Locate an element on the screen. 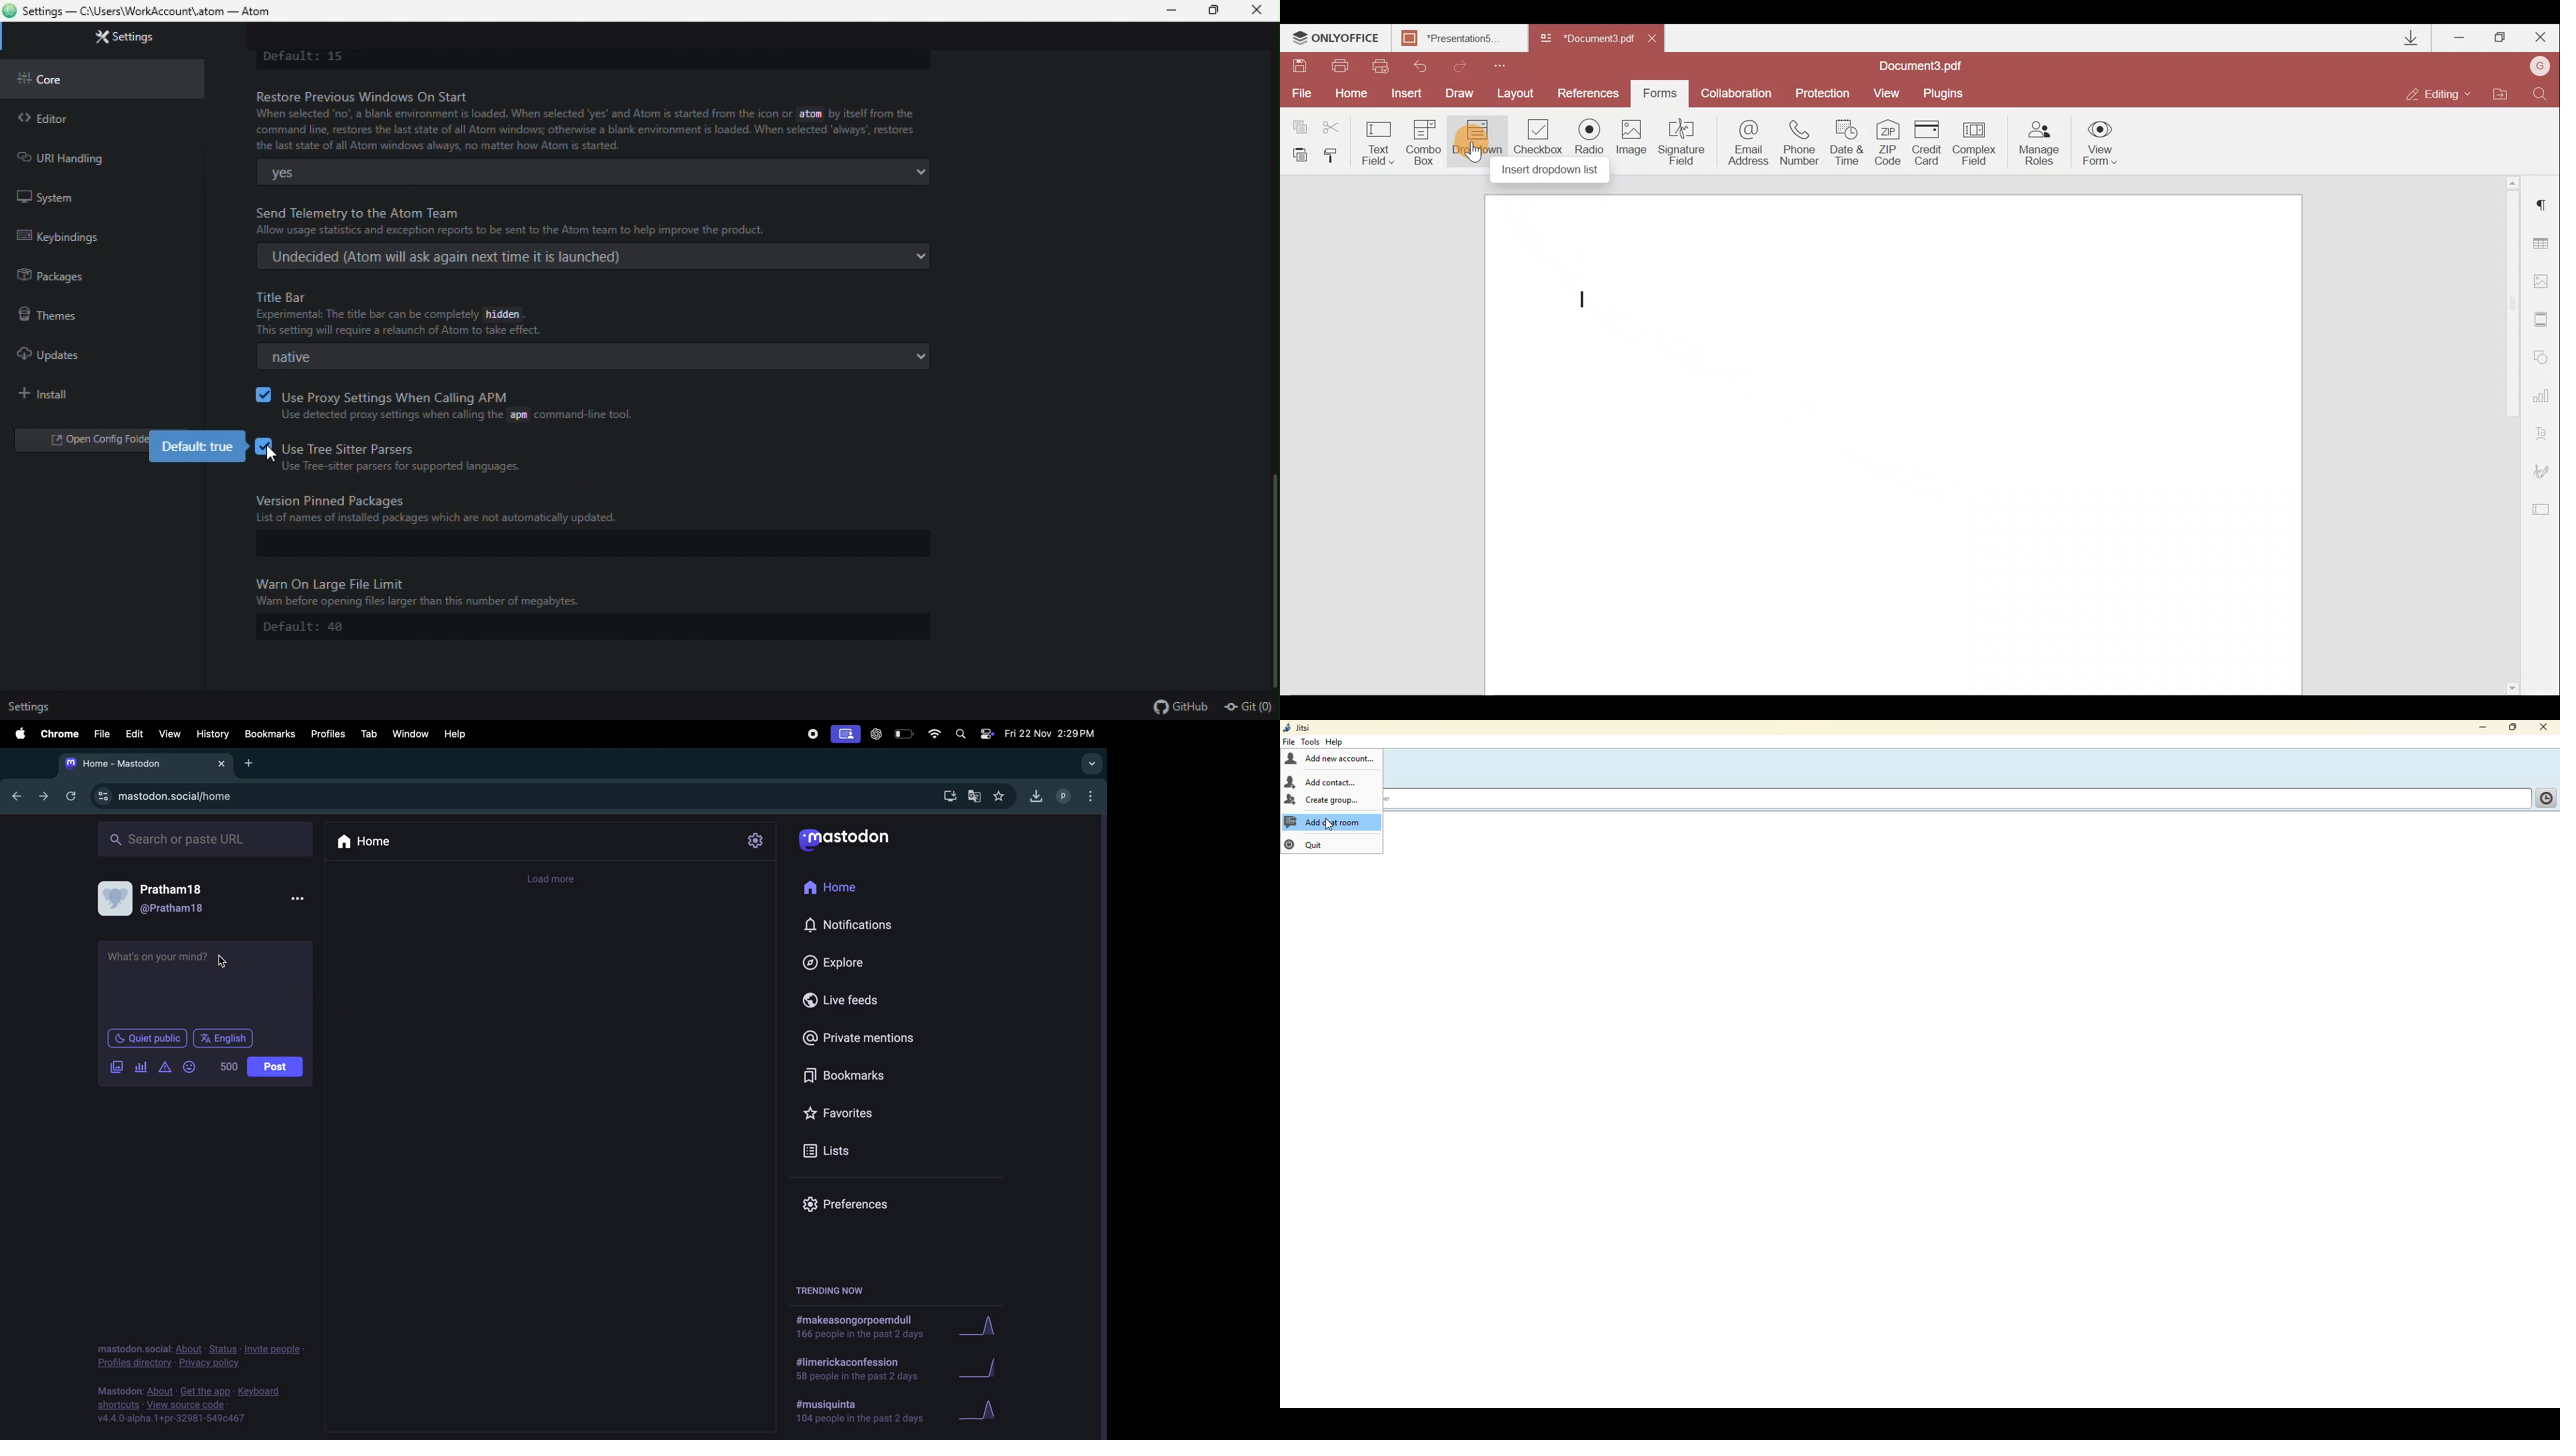  bookmarks is located at coordinates (270, 734).